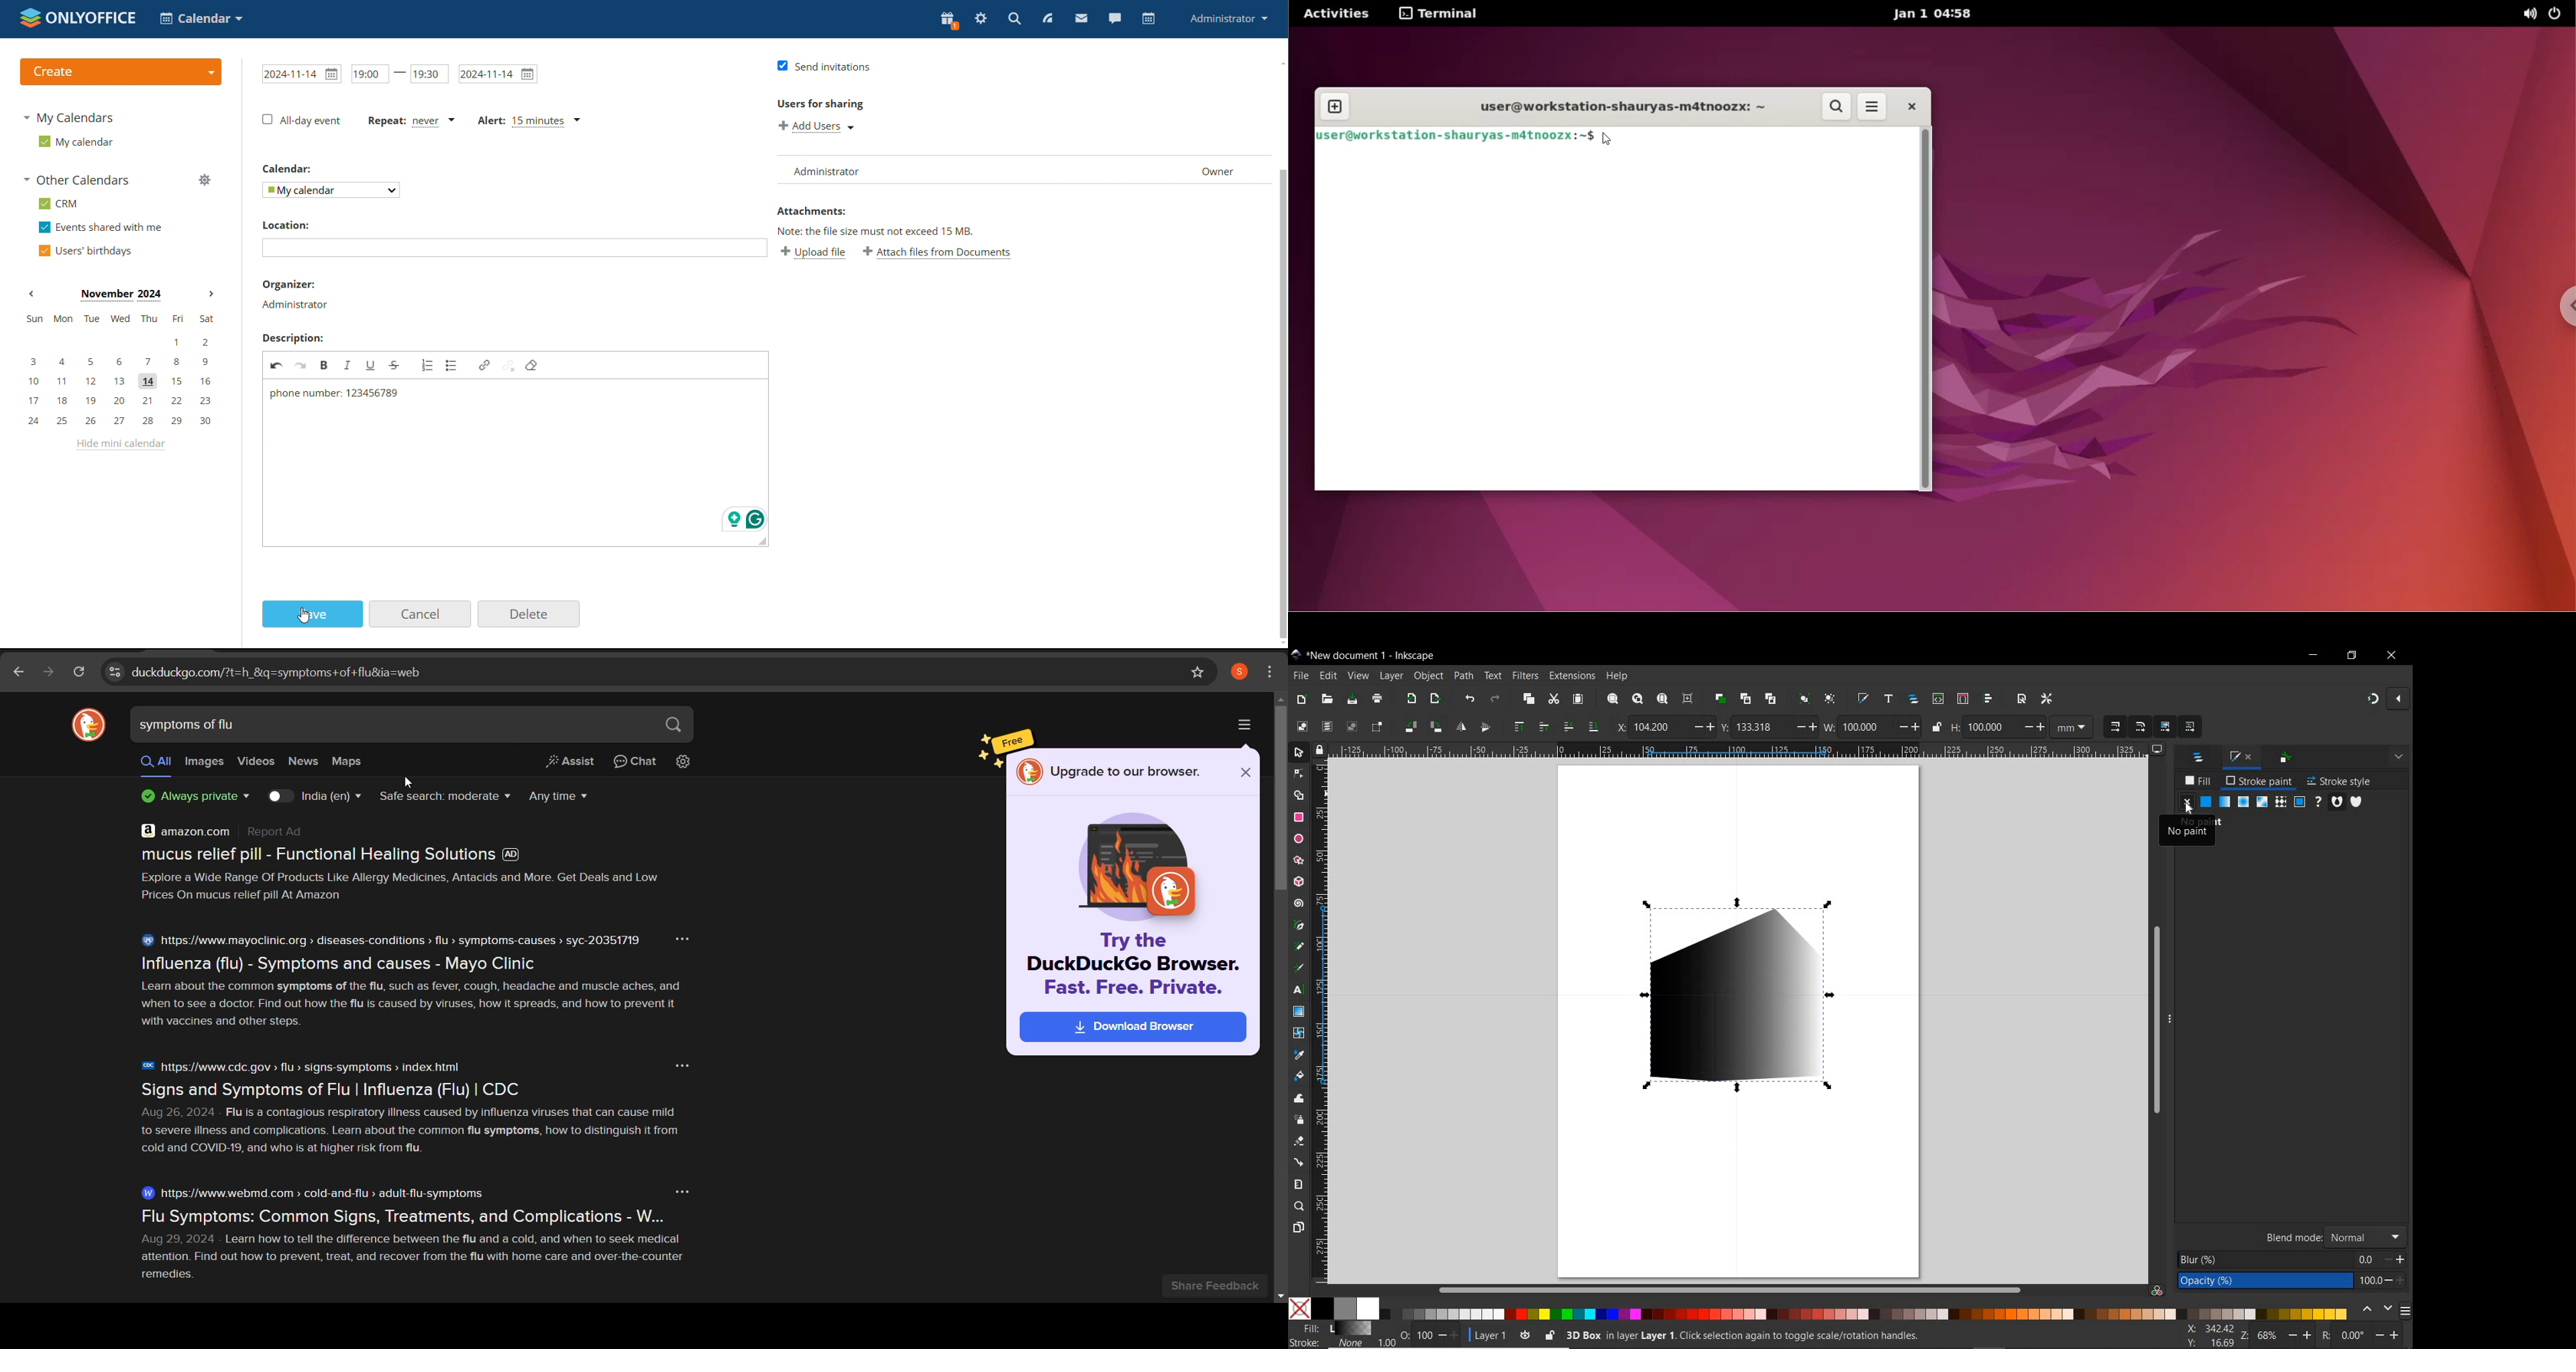 Image resolution: width=2576 pixels, height=1372 pixels. I want to click on NO PAINT, so click(2187, 827).